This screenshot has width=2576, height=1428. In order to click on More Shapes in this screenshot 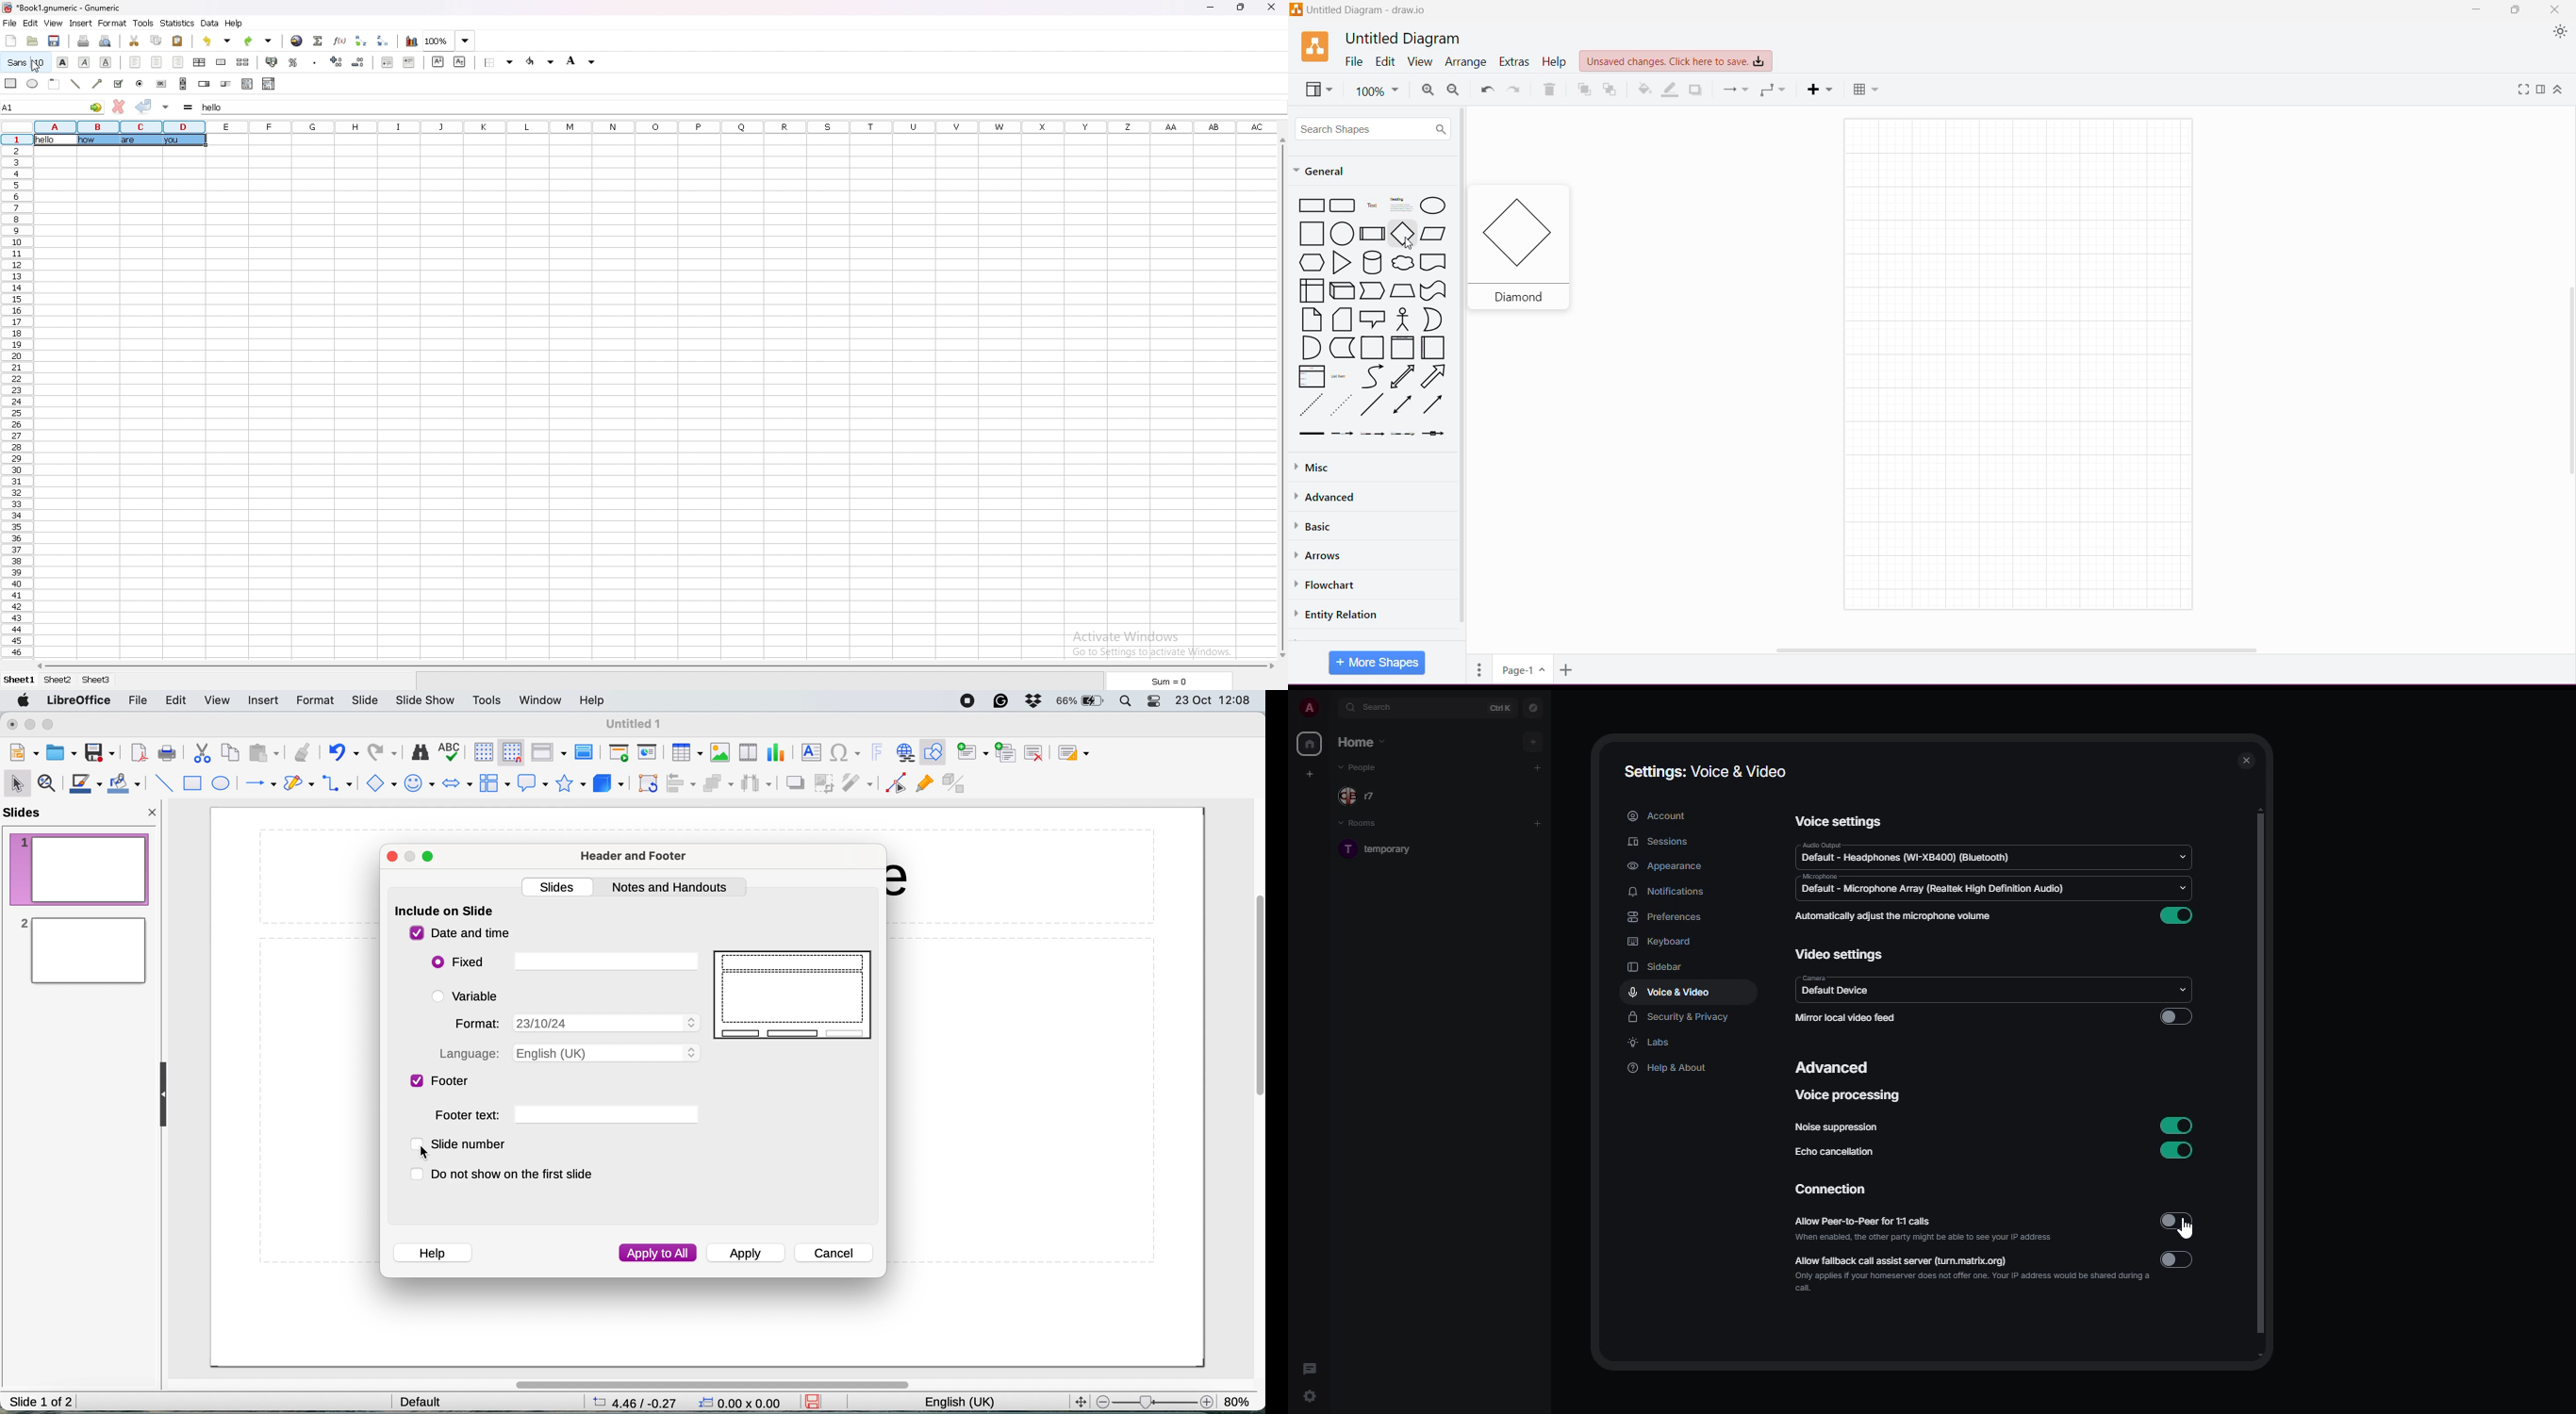, I will do `click(1377, 663)`.